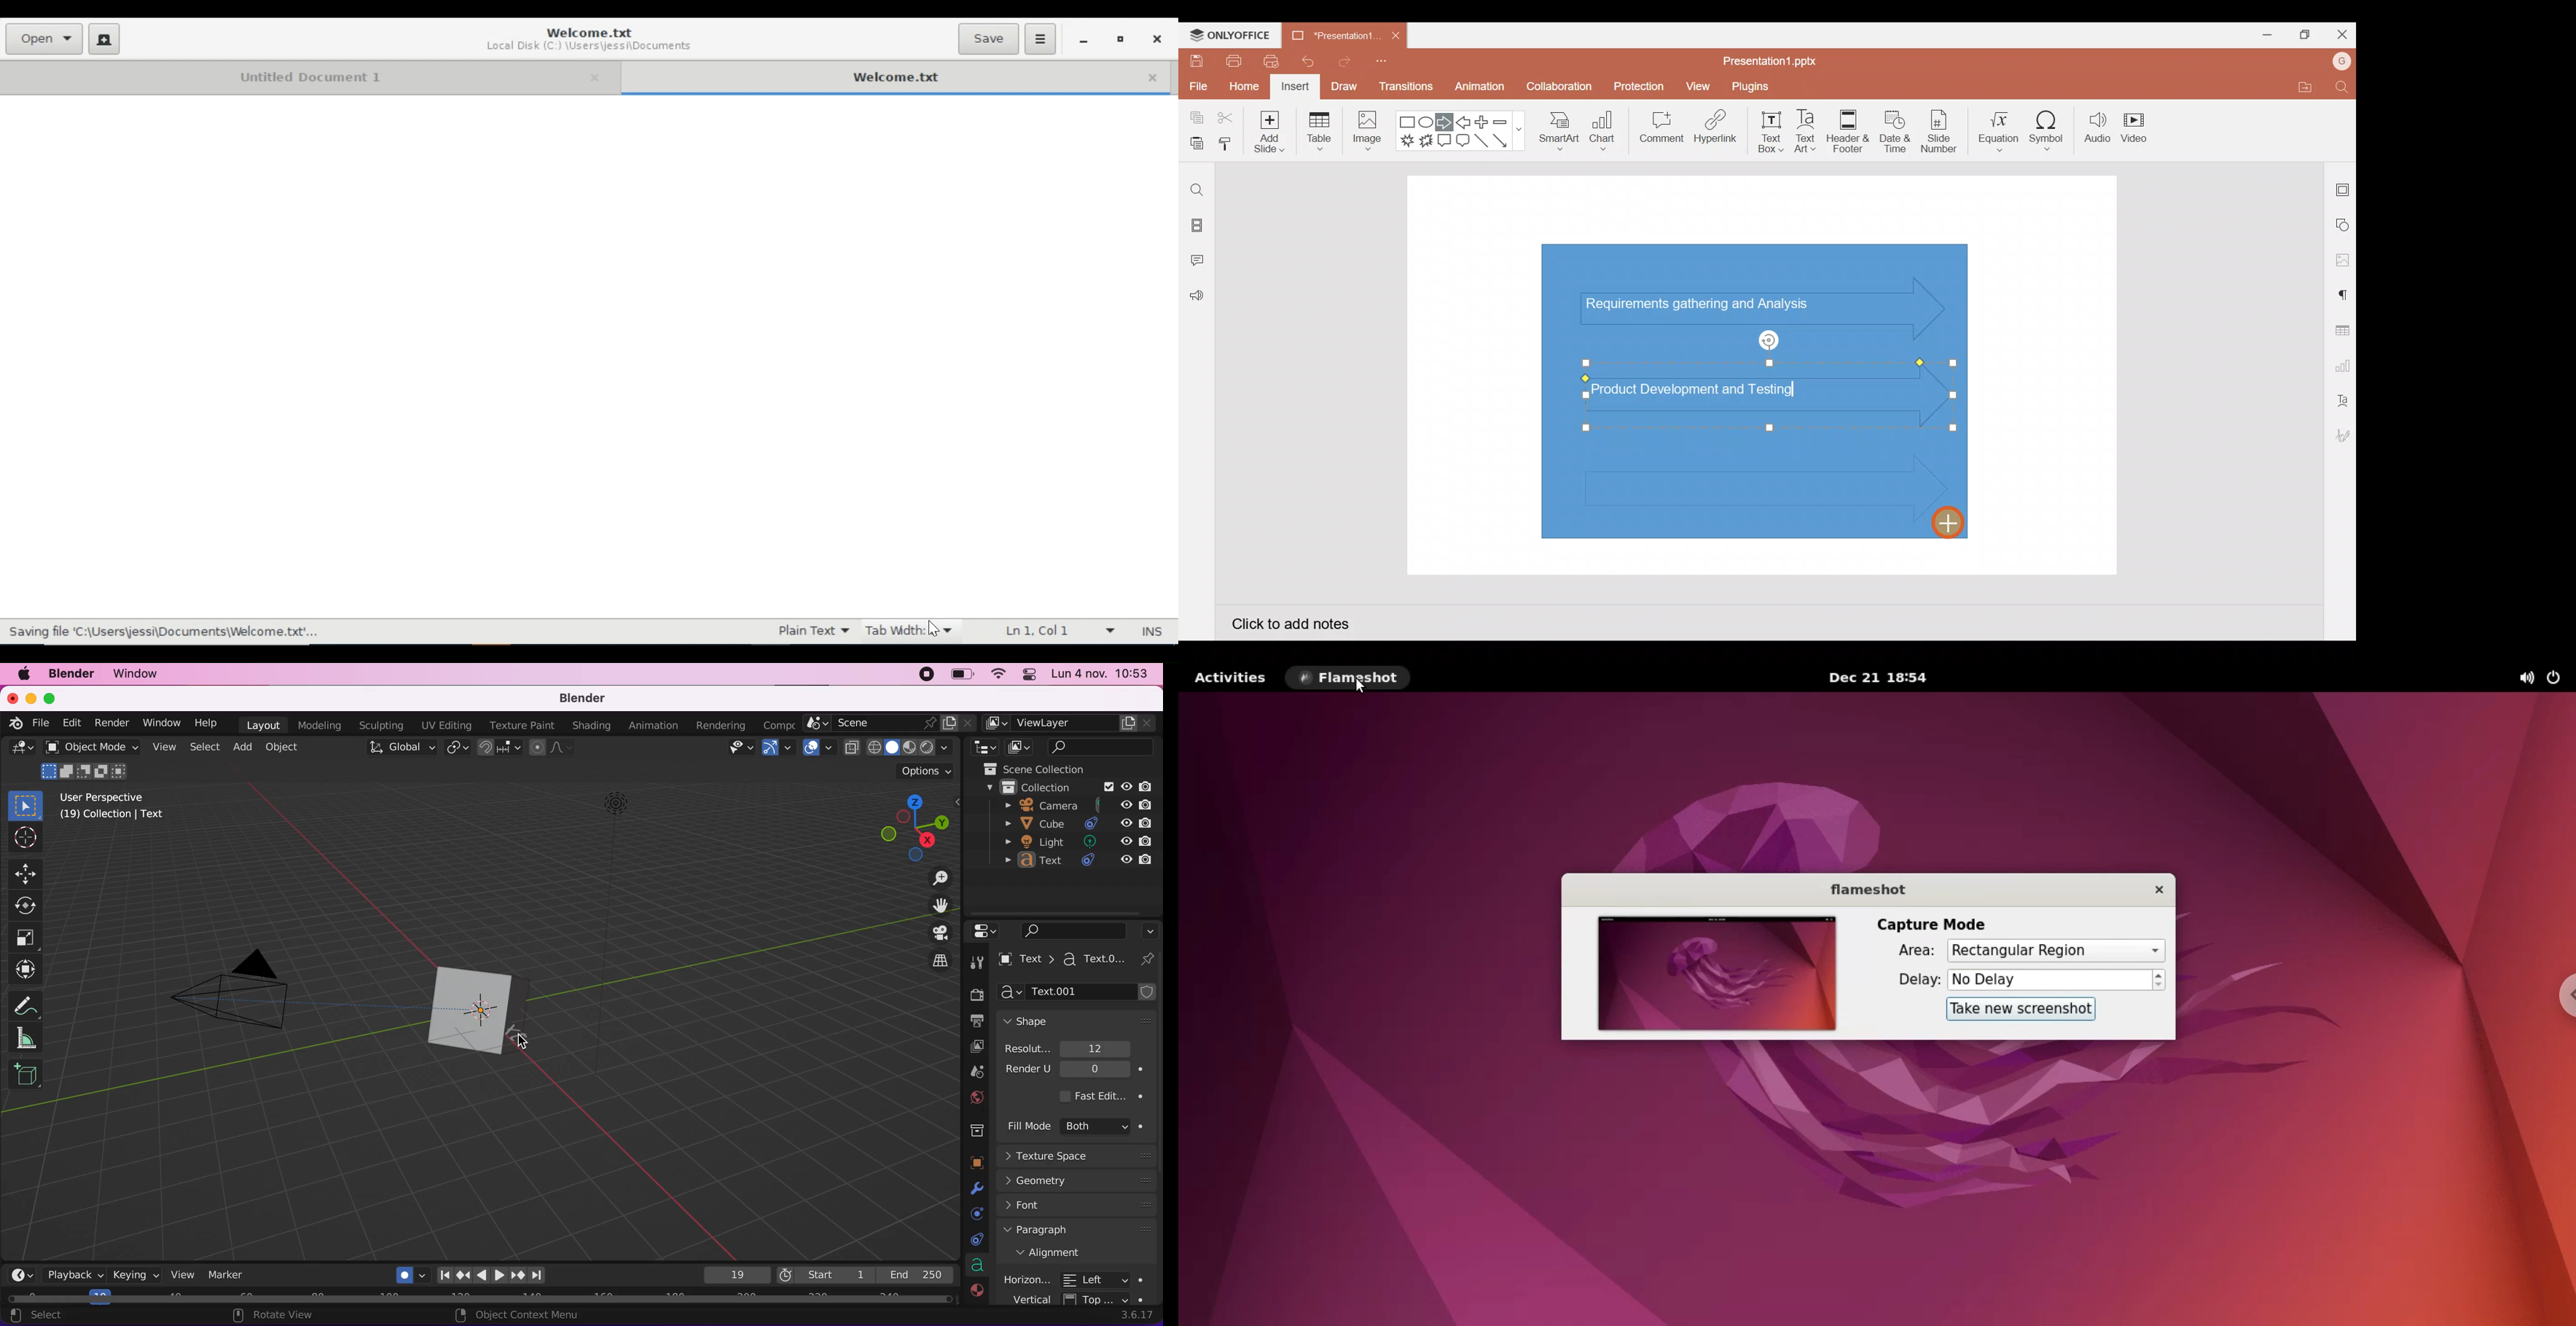  Describe the element at coordinates (977, 1097) in the screenshot. I see `world` at that location.